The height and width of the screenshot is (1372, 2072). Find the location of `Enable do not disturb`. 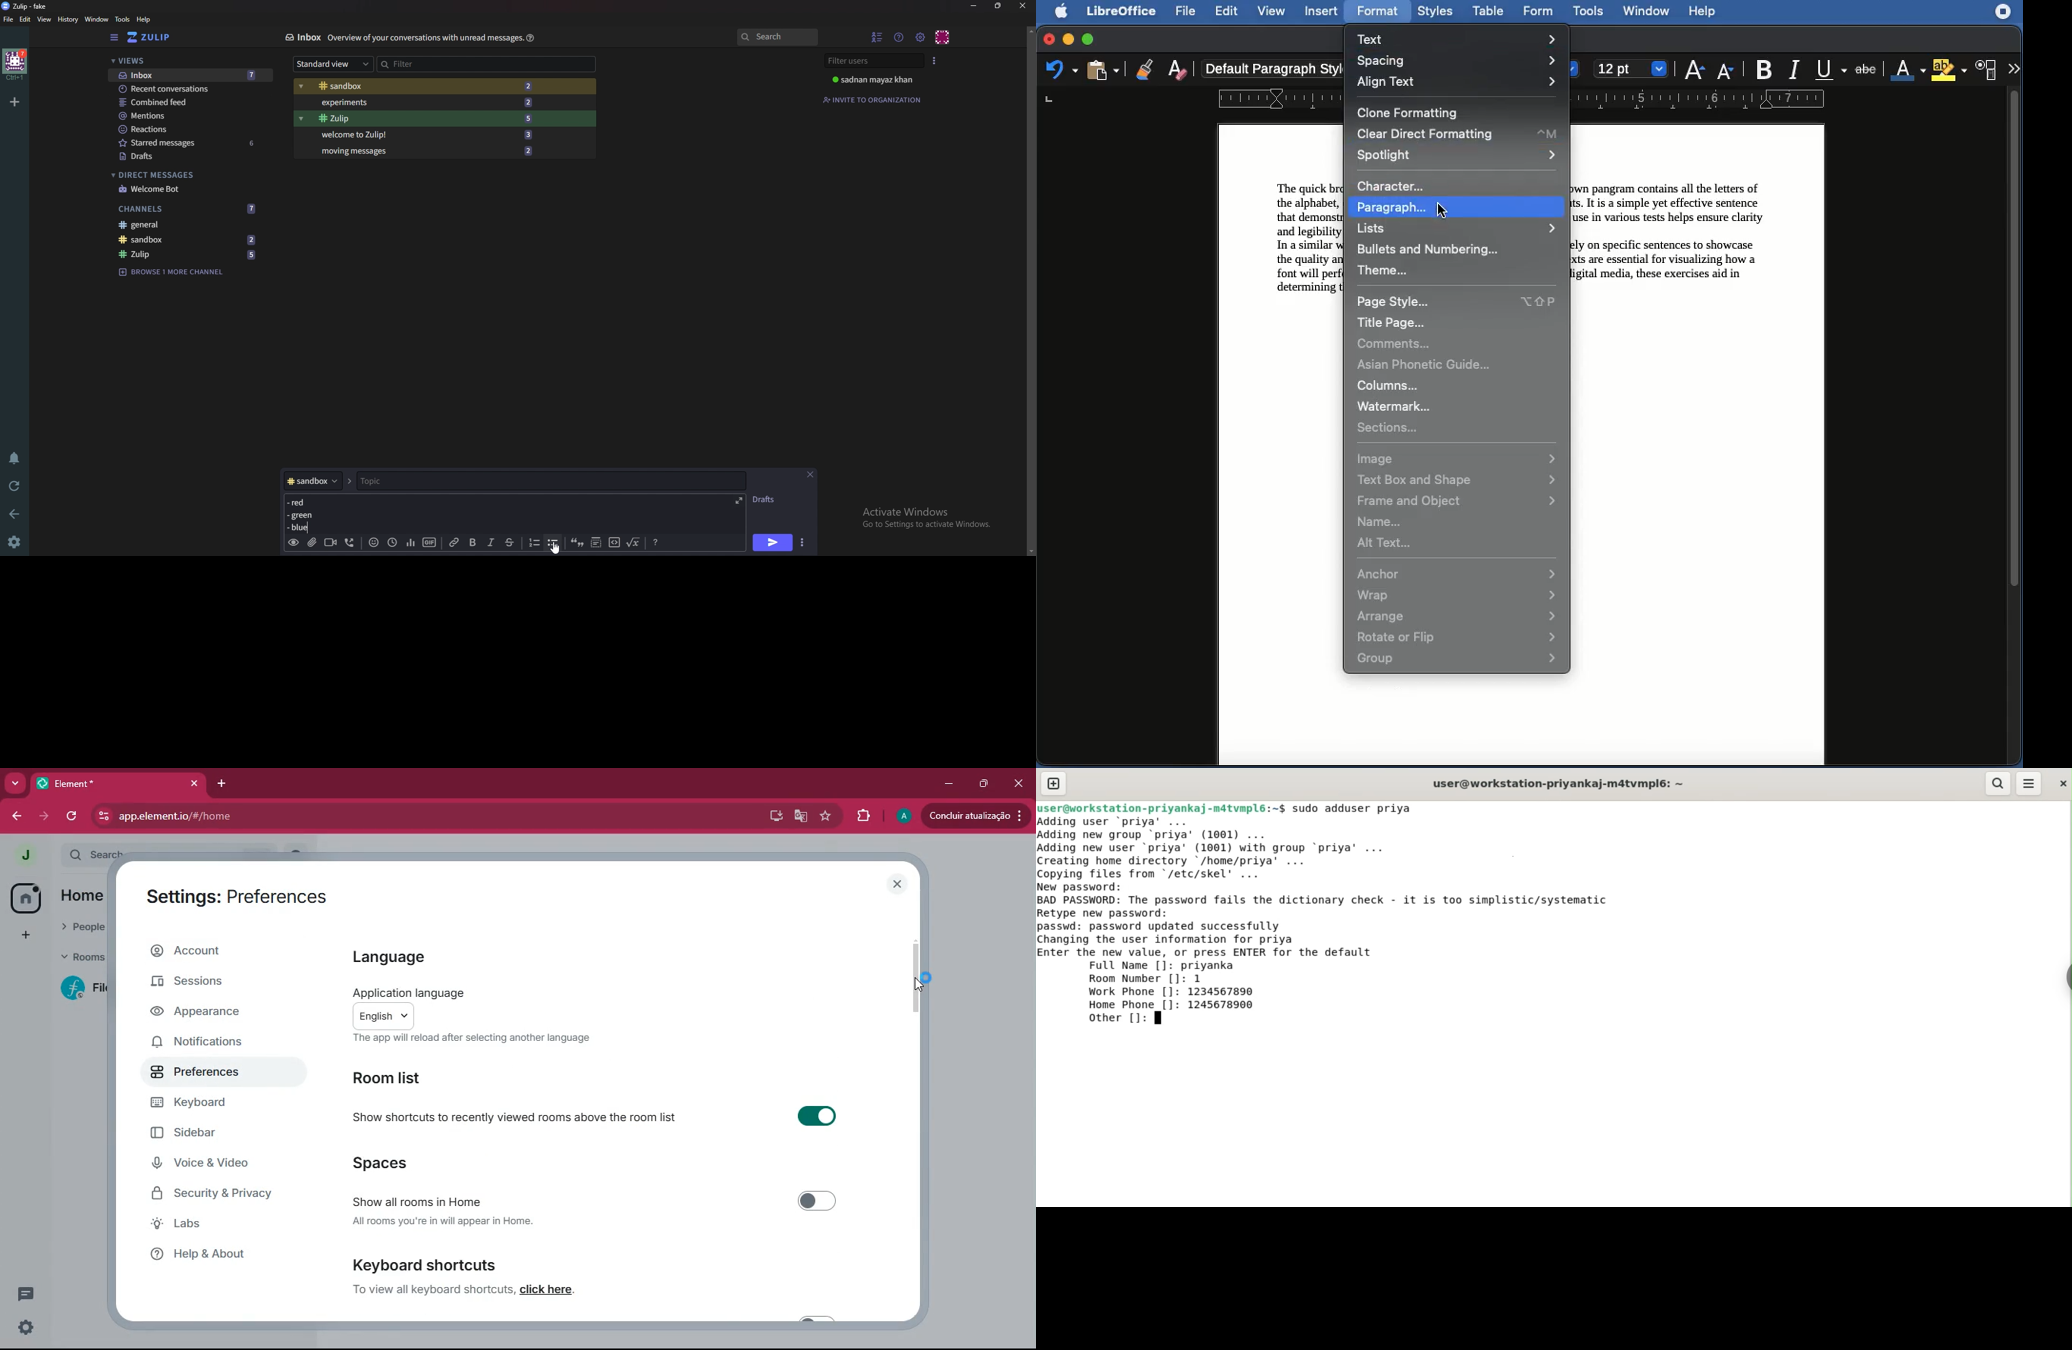

Enable do not disturb is located at coordinates (16, 457).